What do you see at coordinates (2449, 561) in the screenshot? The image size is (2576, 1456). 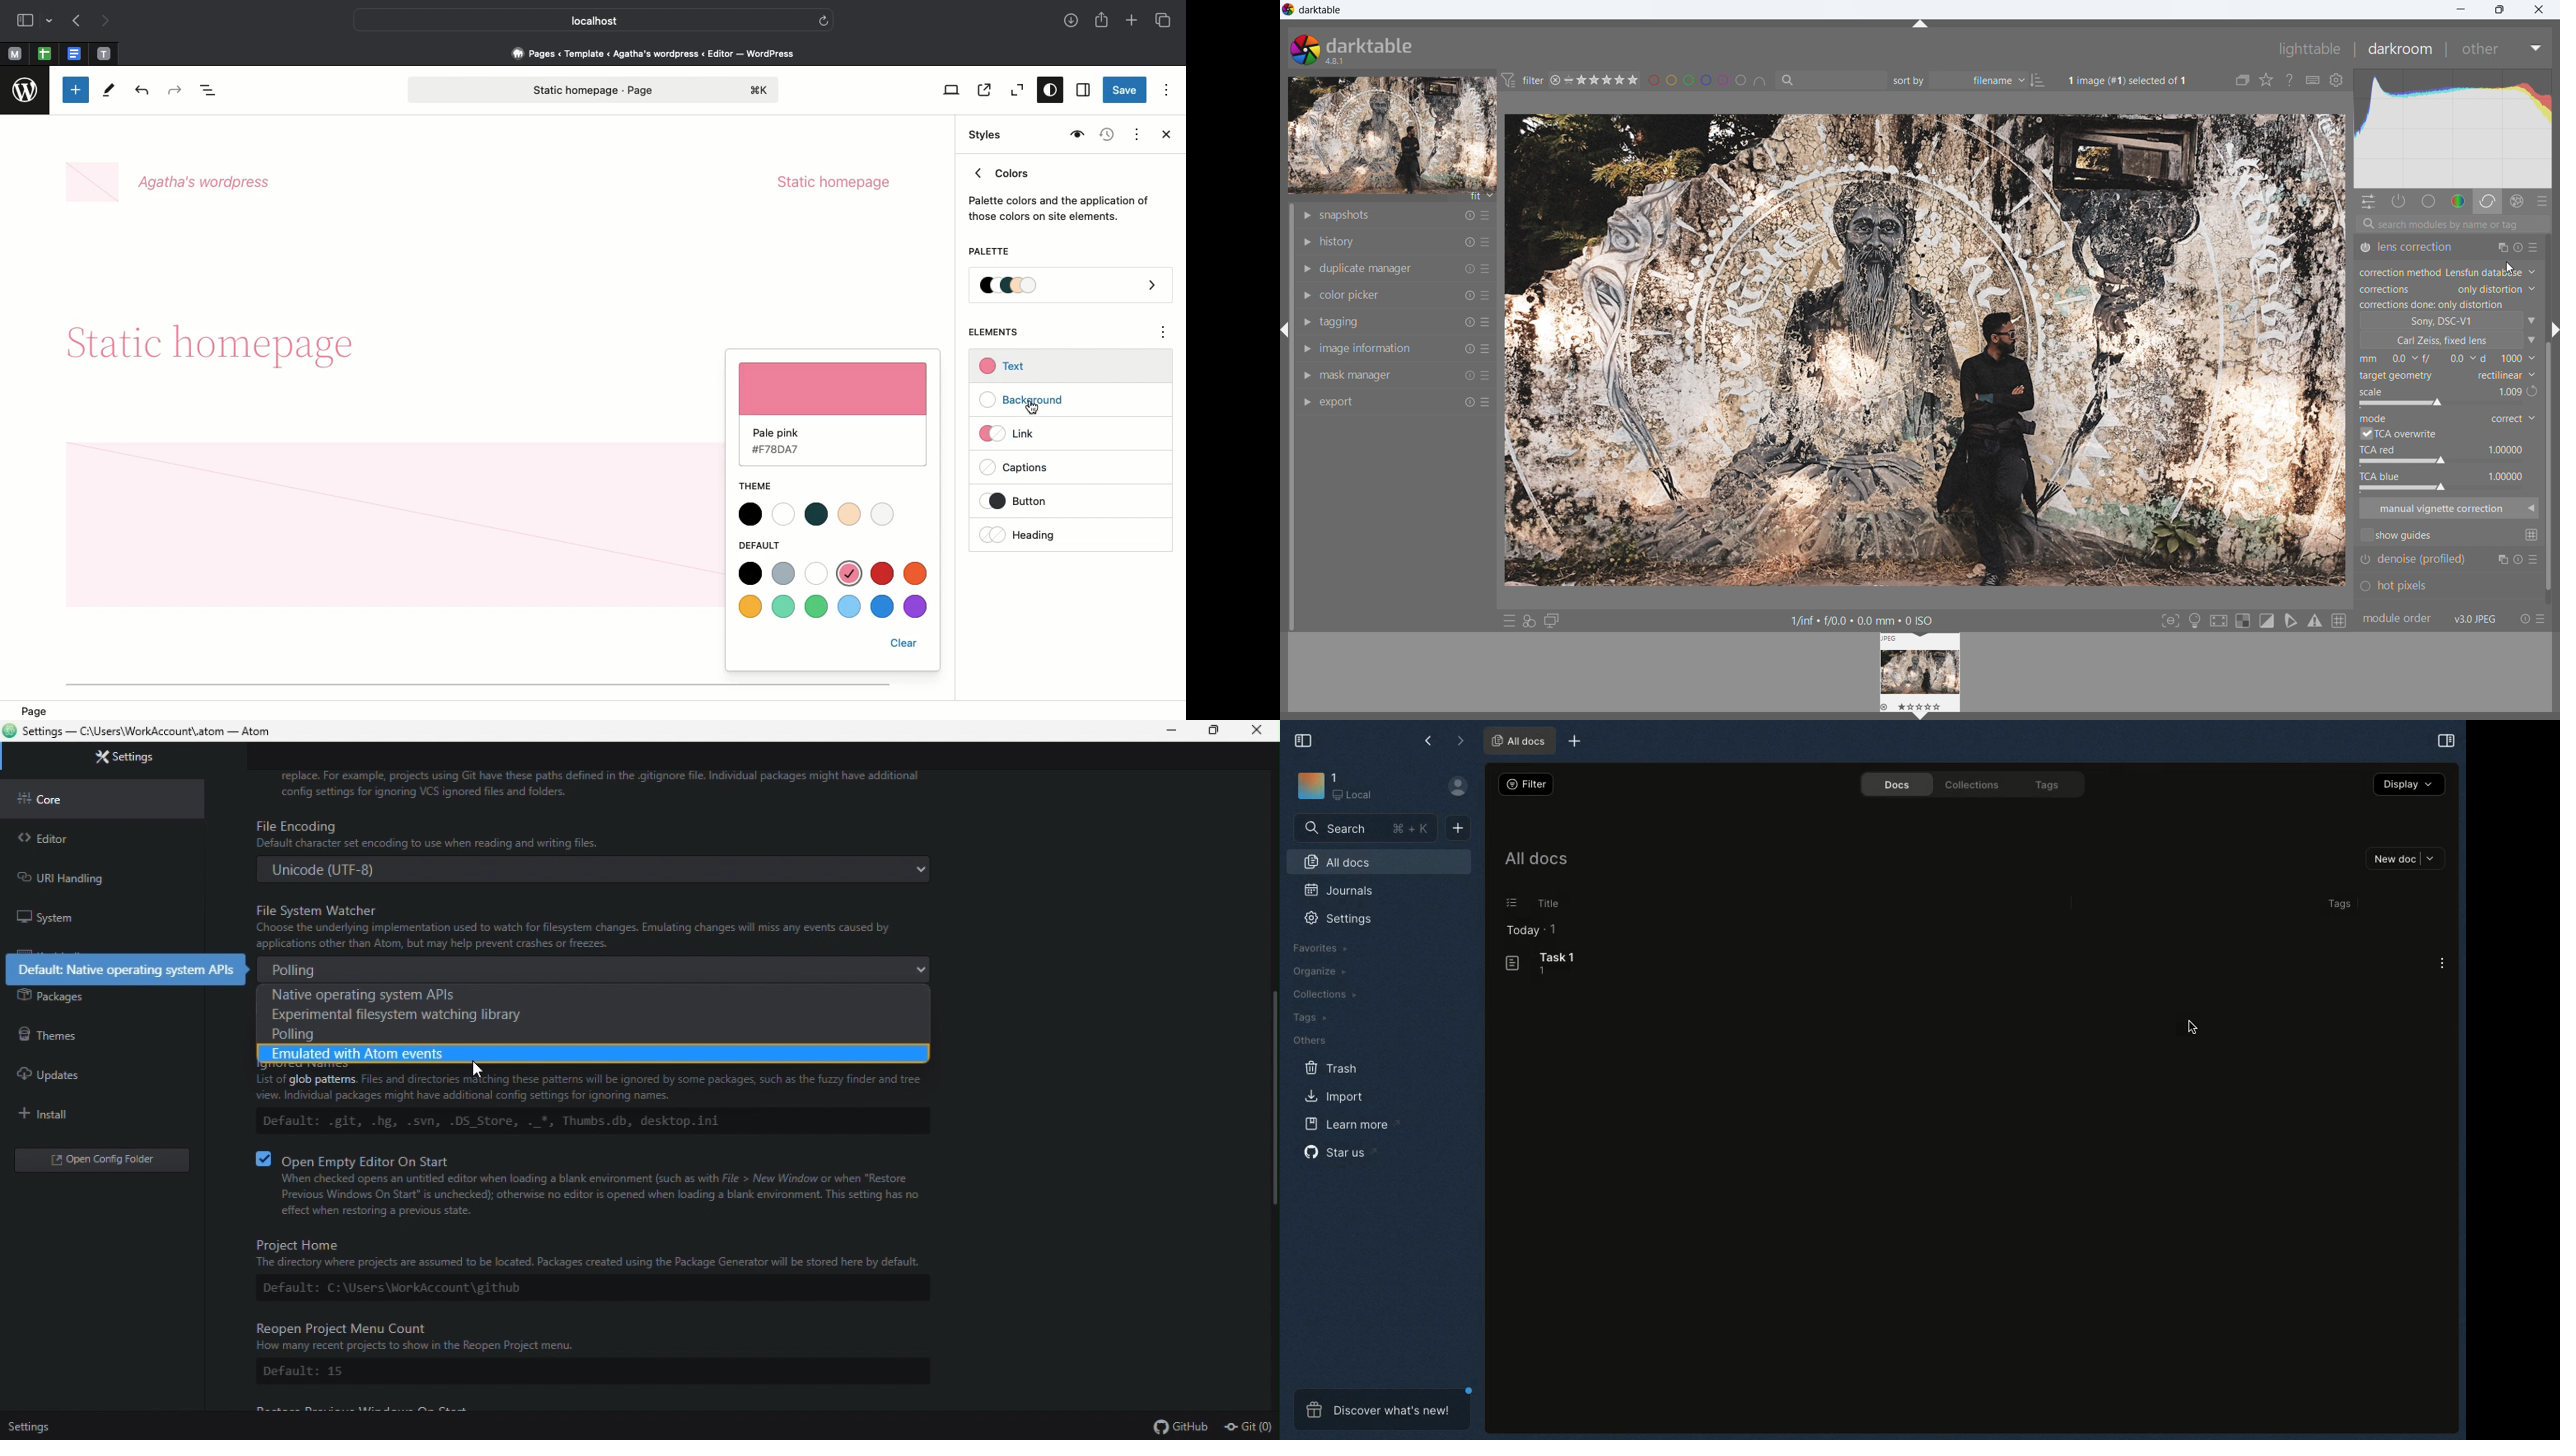 I see `denoise` at bounding box center [2449, 561].